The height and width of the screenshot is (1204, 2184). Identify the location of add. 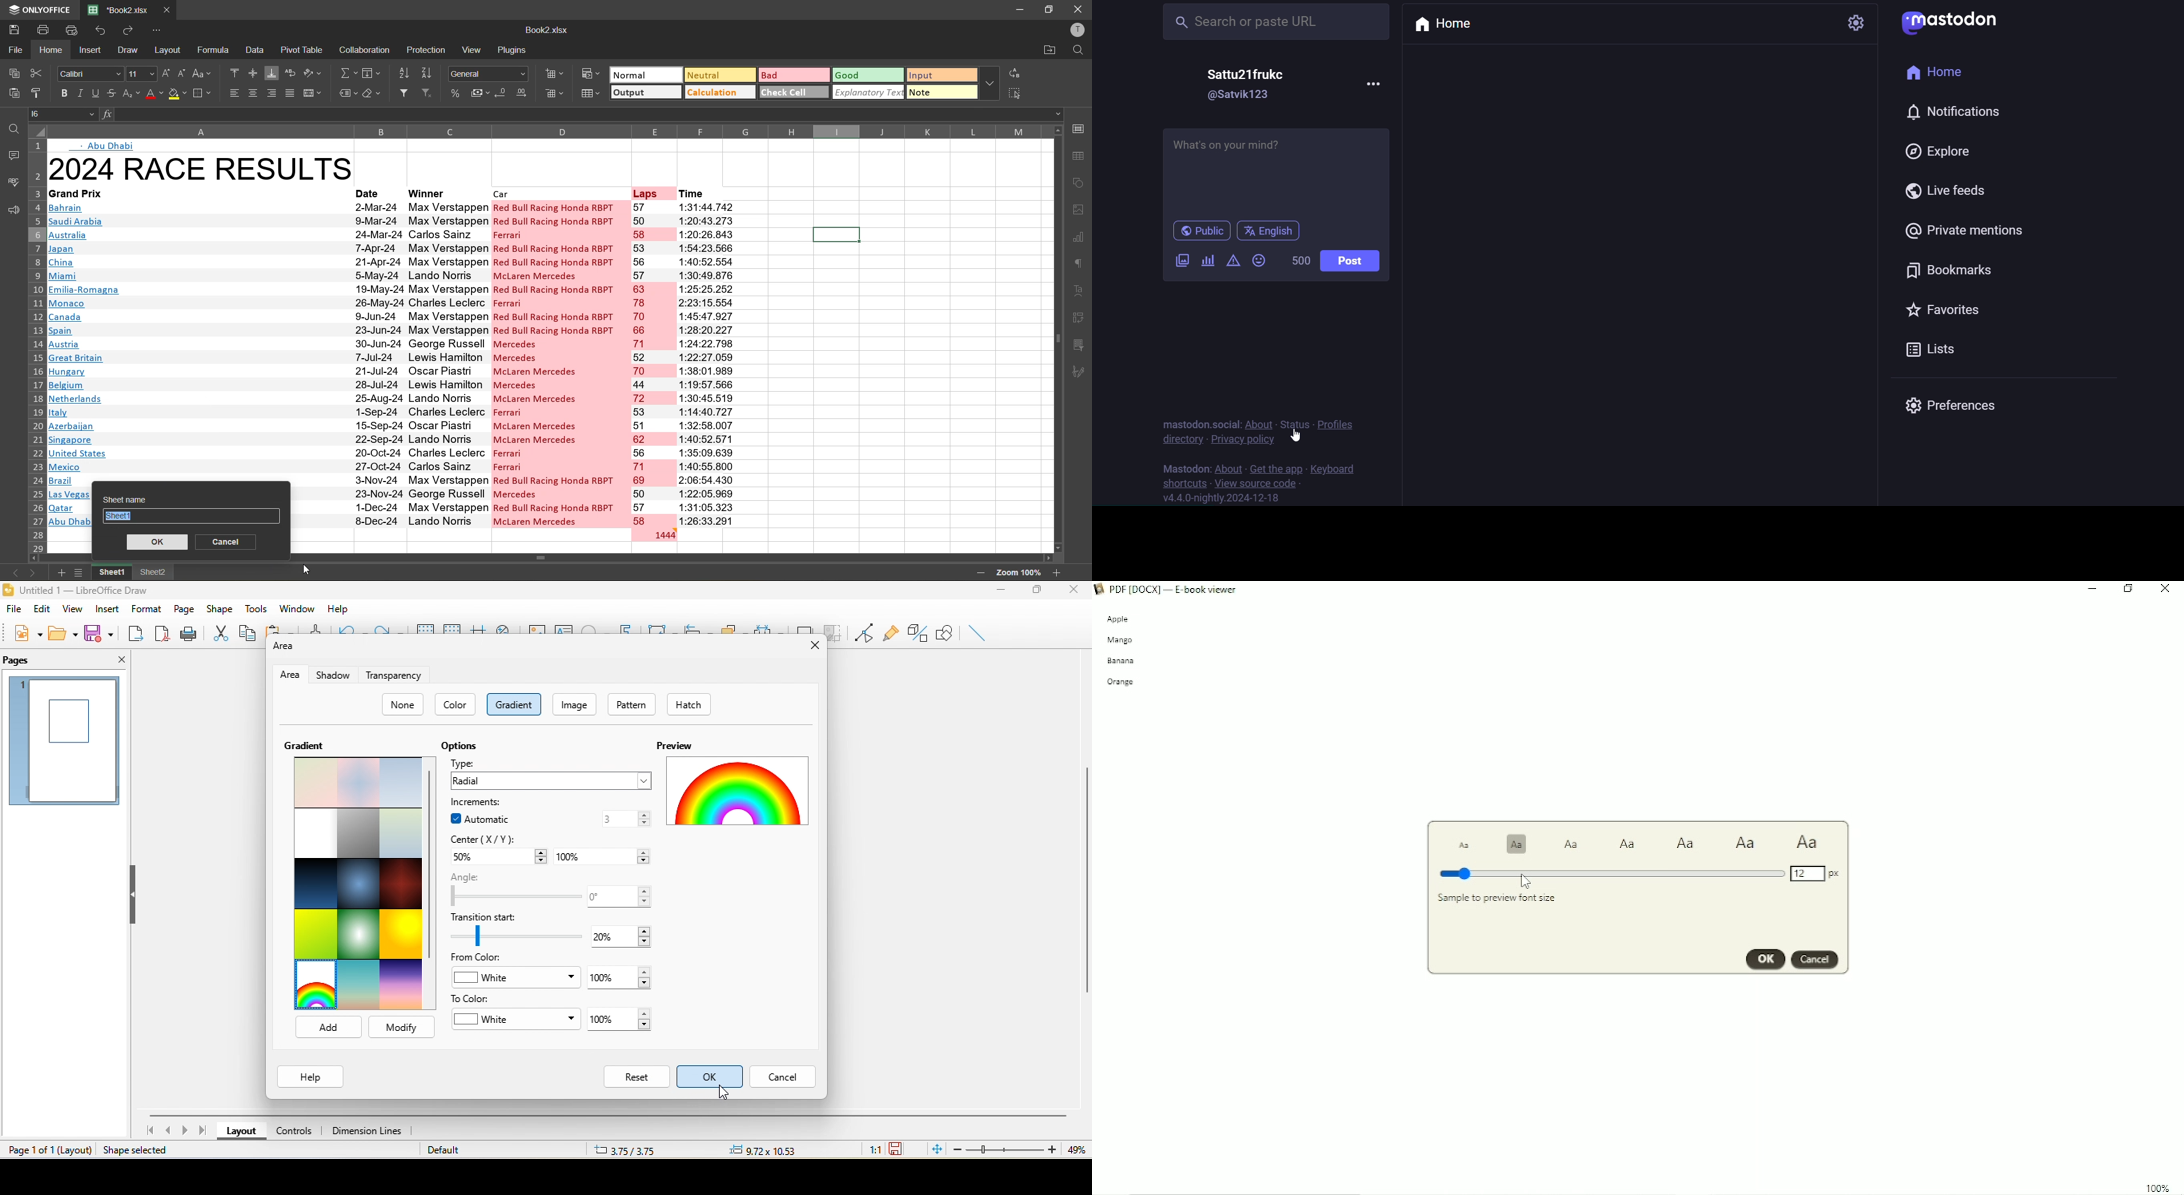
(328, 1028).